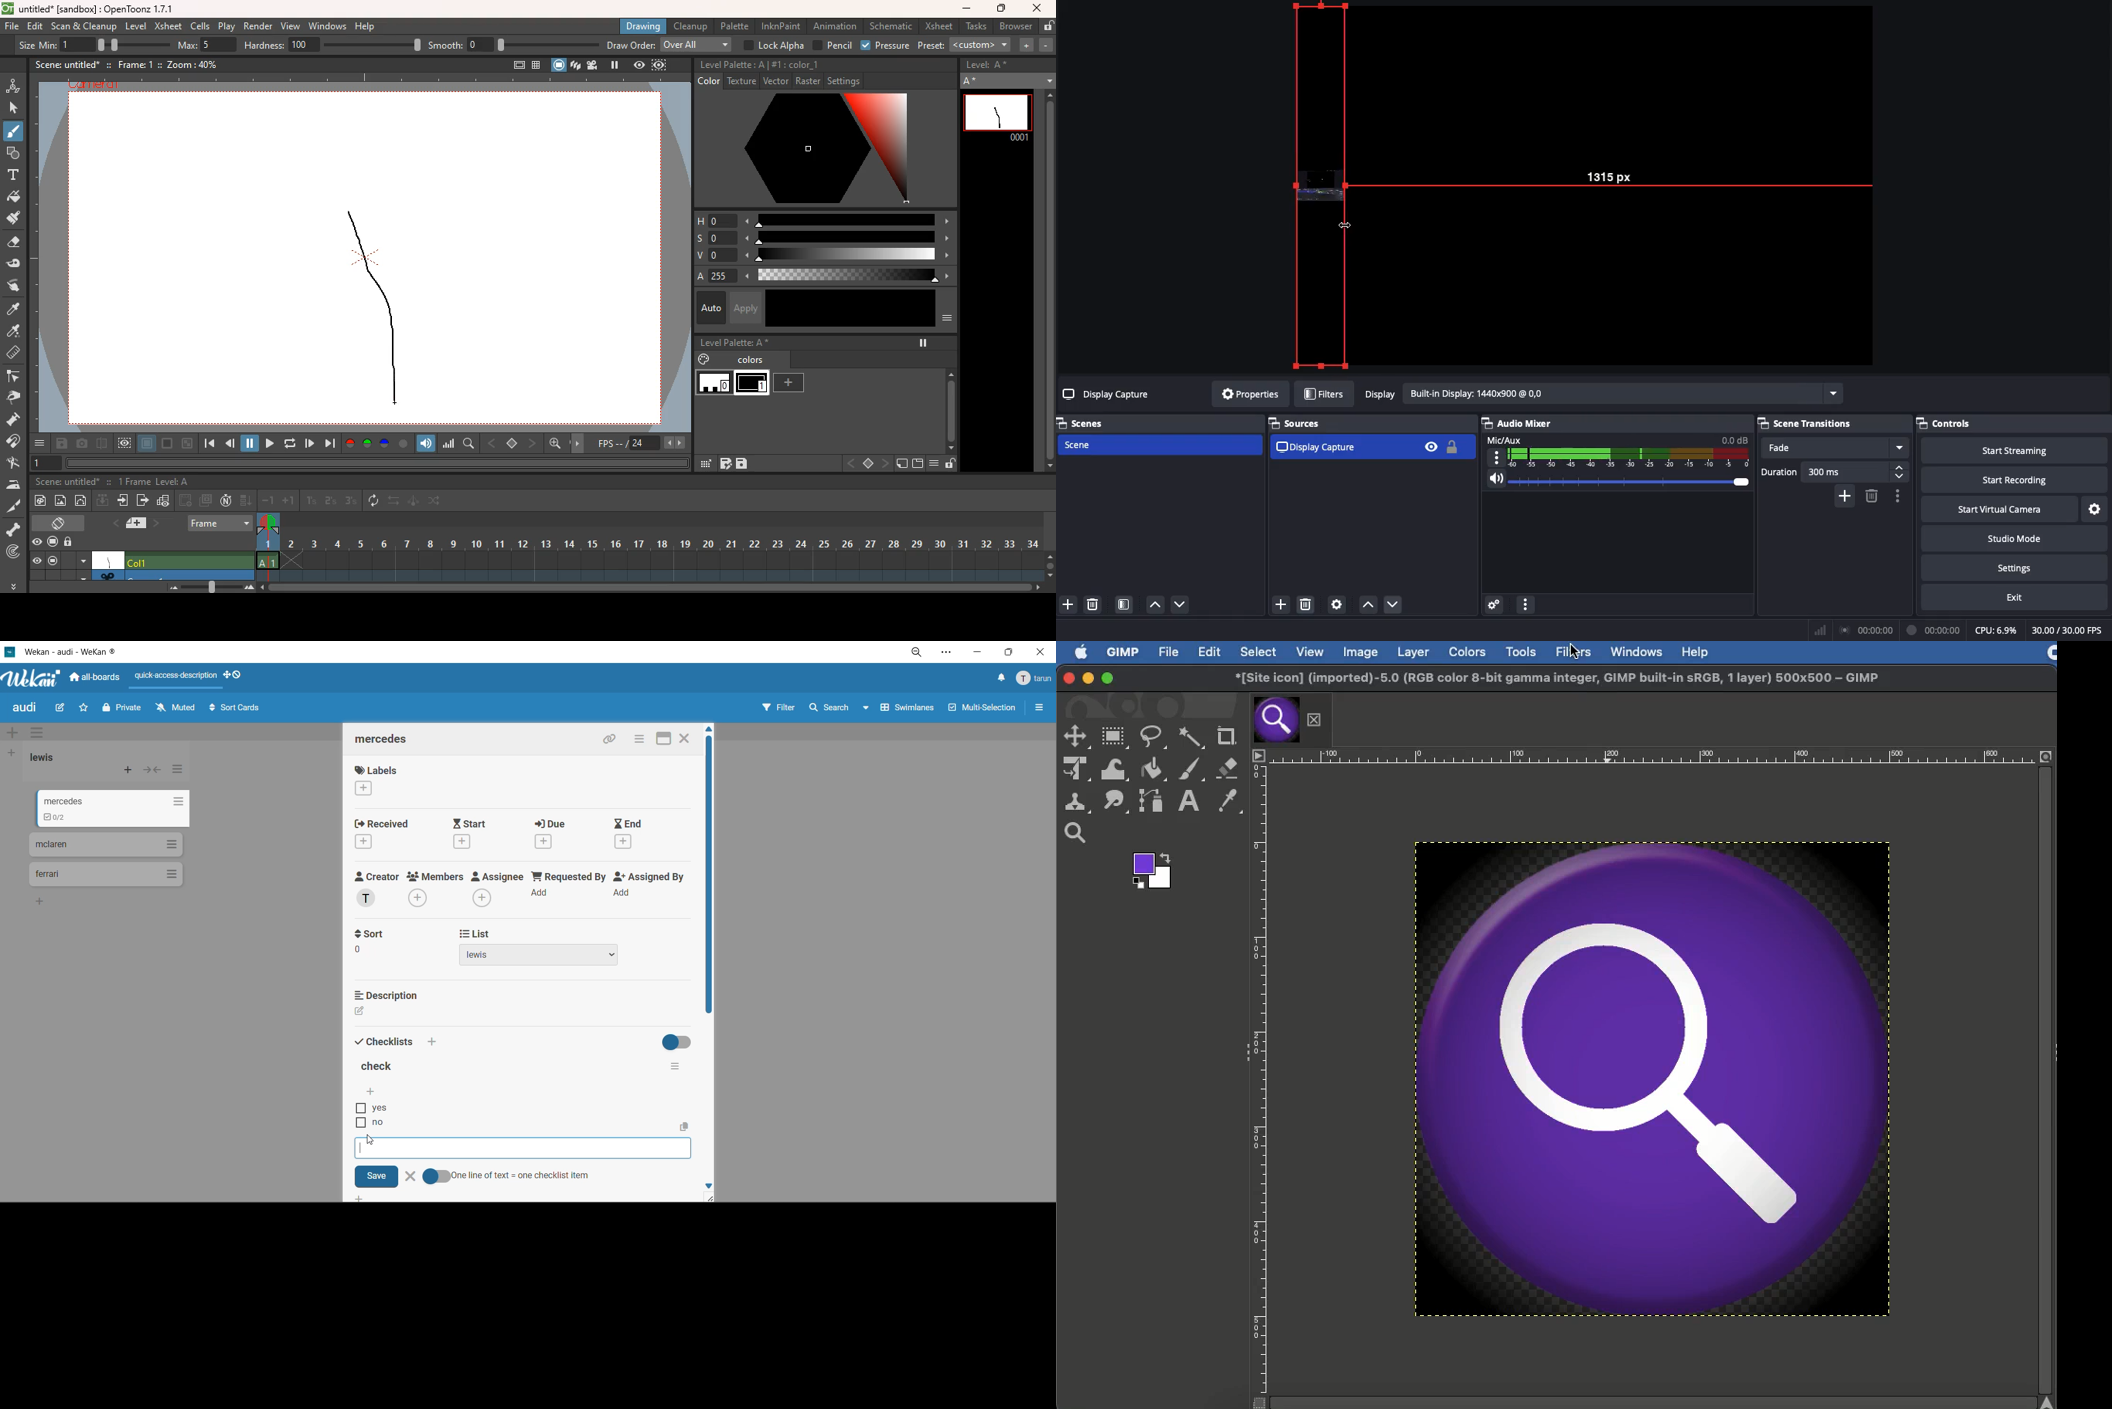 This screenshot has height=1428, width=2128. Describe the element at coordinates (1306, 606) in the screenshot. I see `Delete` at that location.